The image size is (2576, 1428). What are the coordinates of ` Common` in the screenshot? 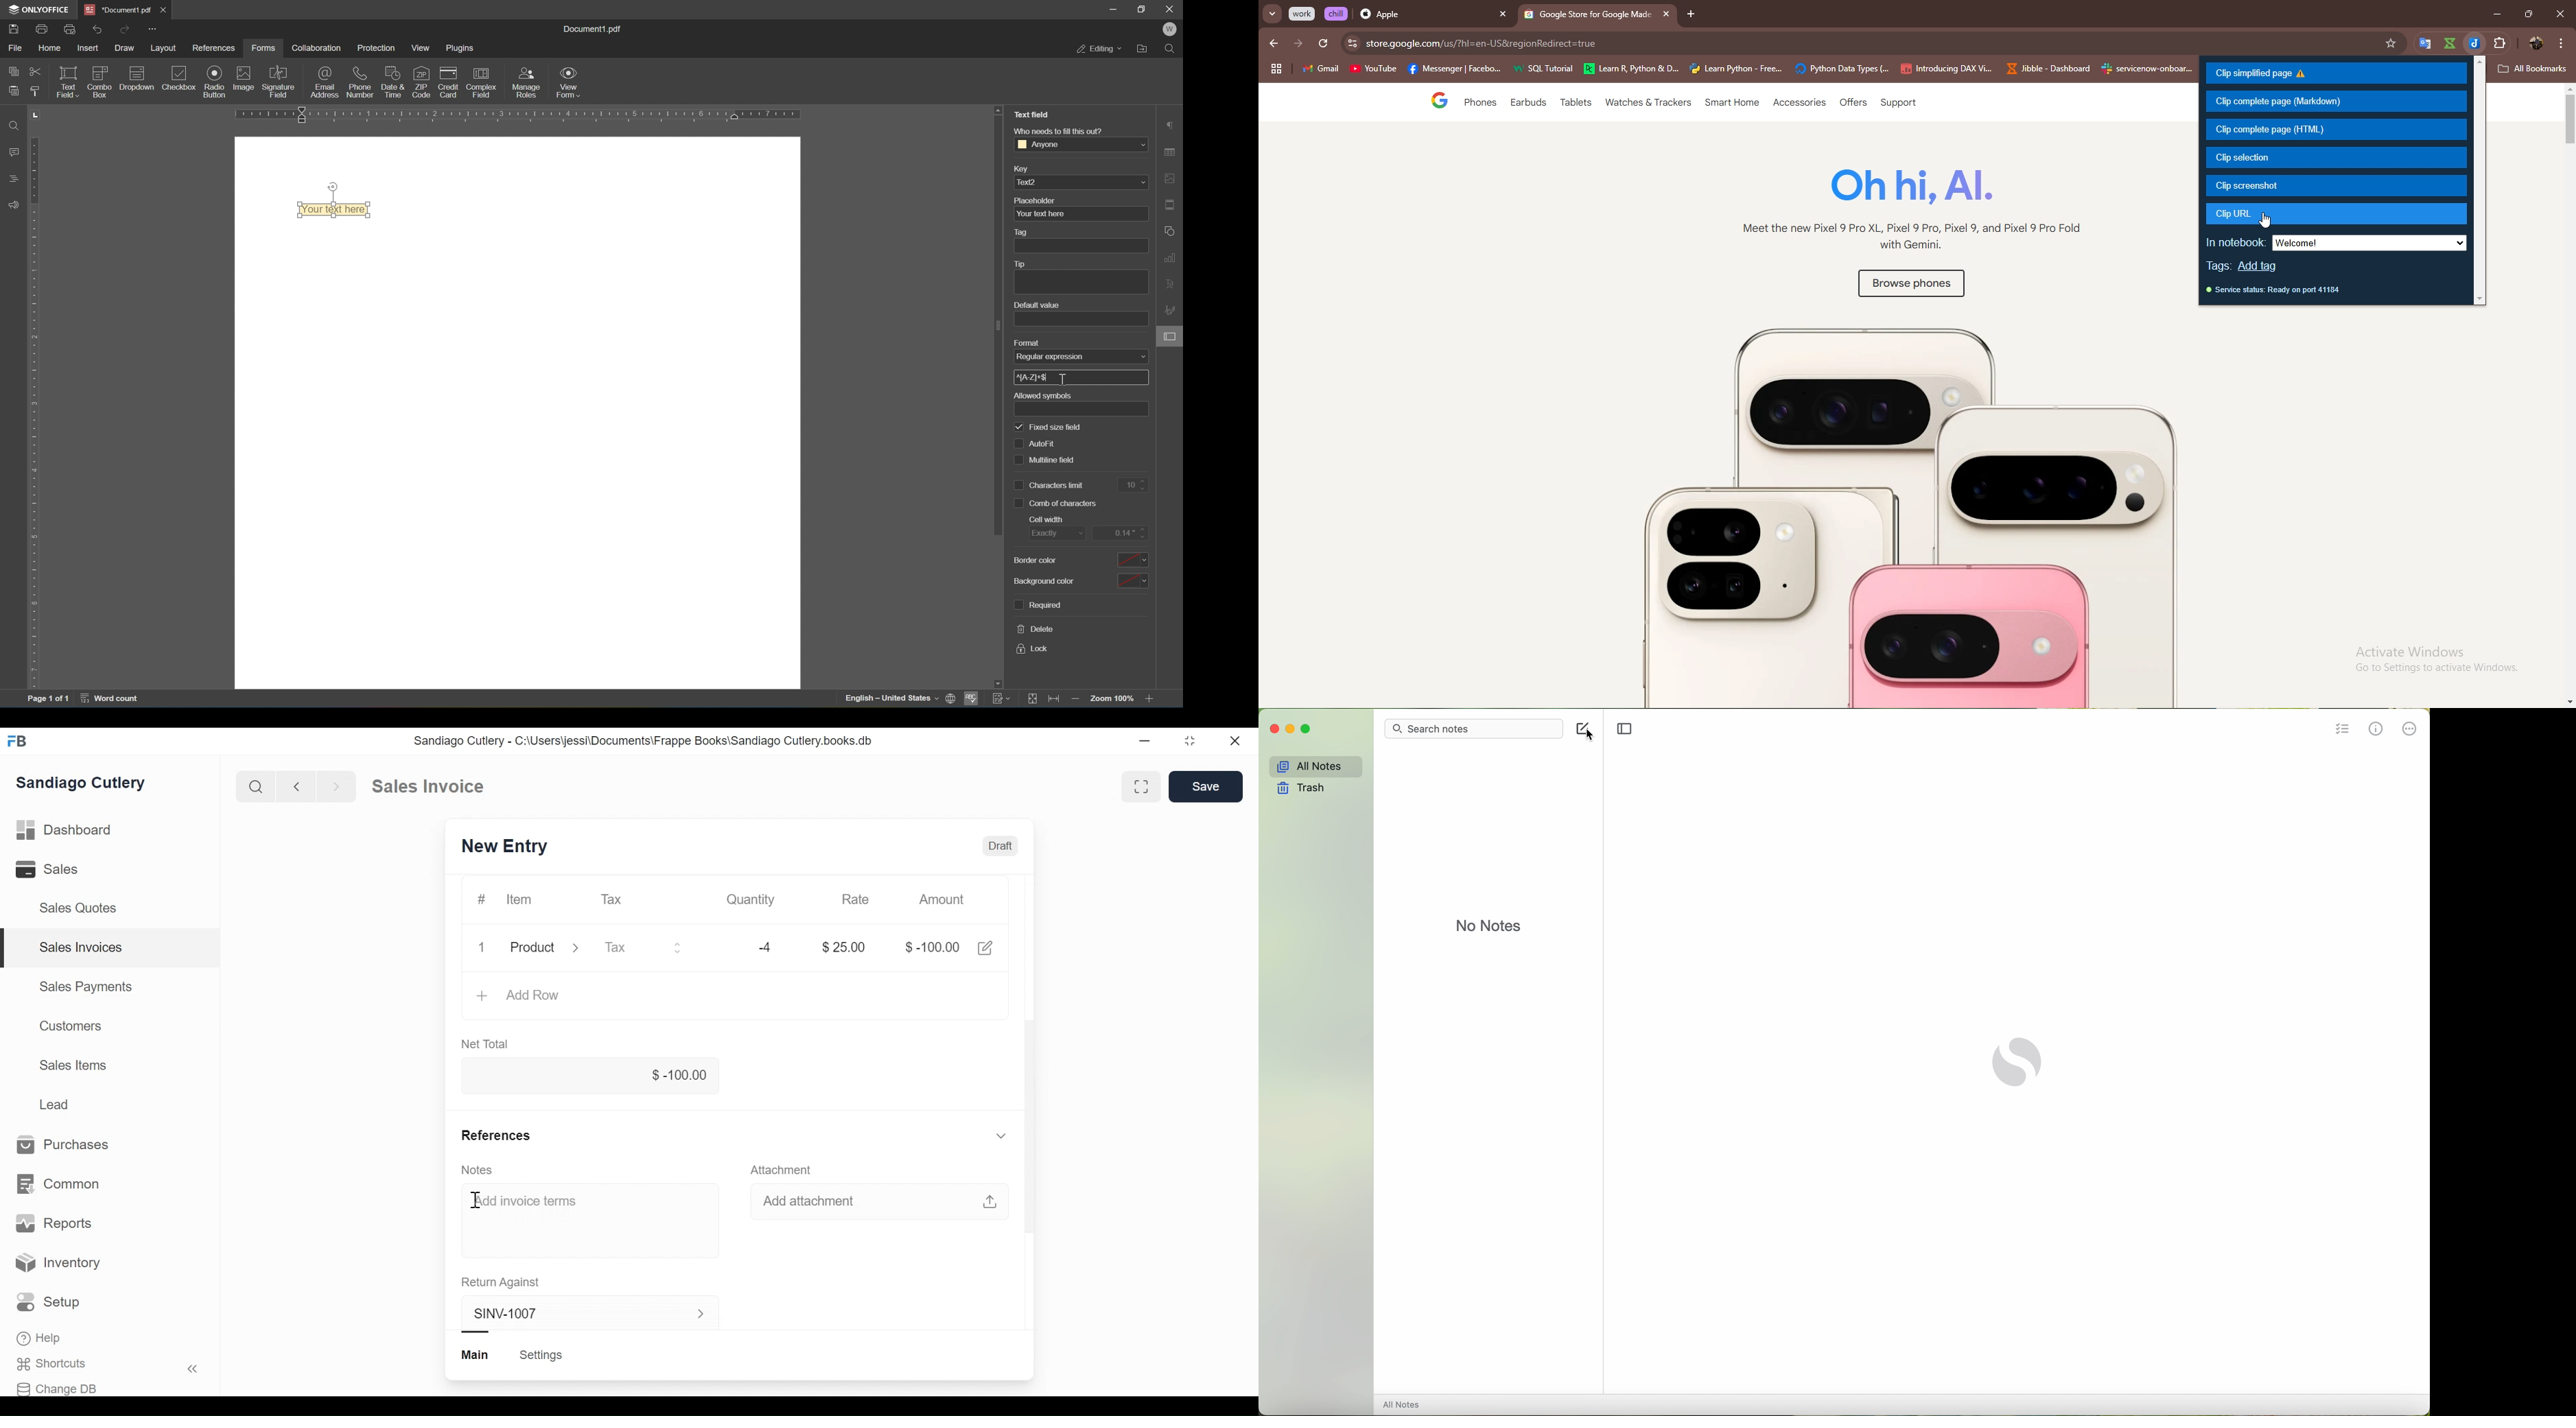 It's located at (60, 1183).